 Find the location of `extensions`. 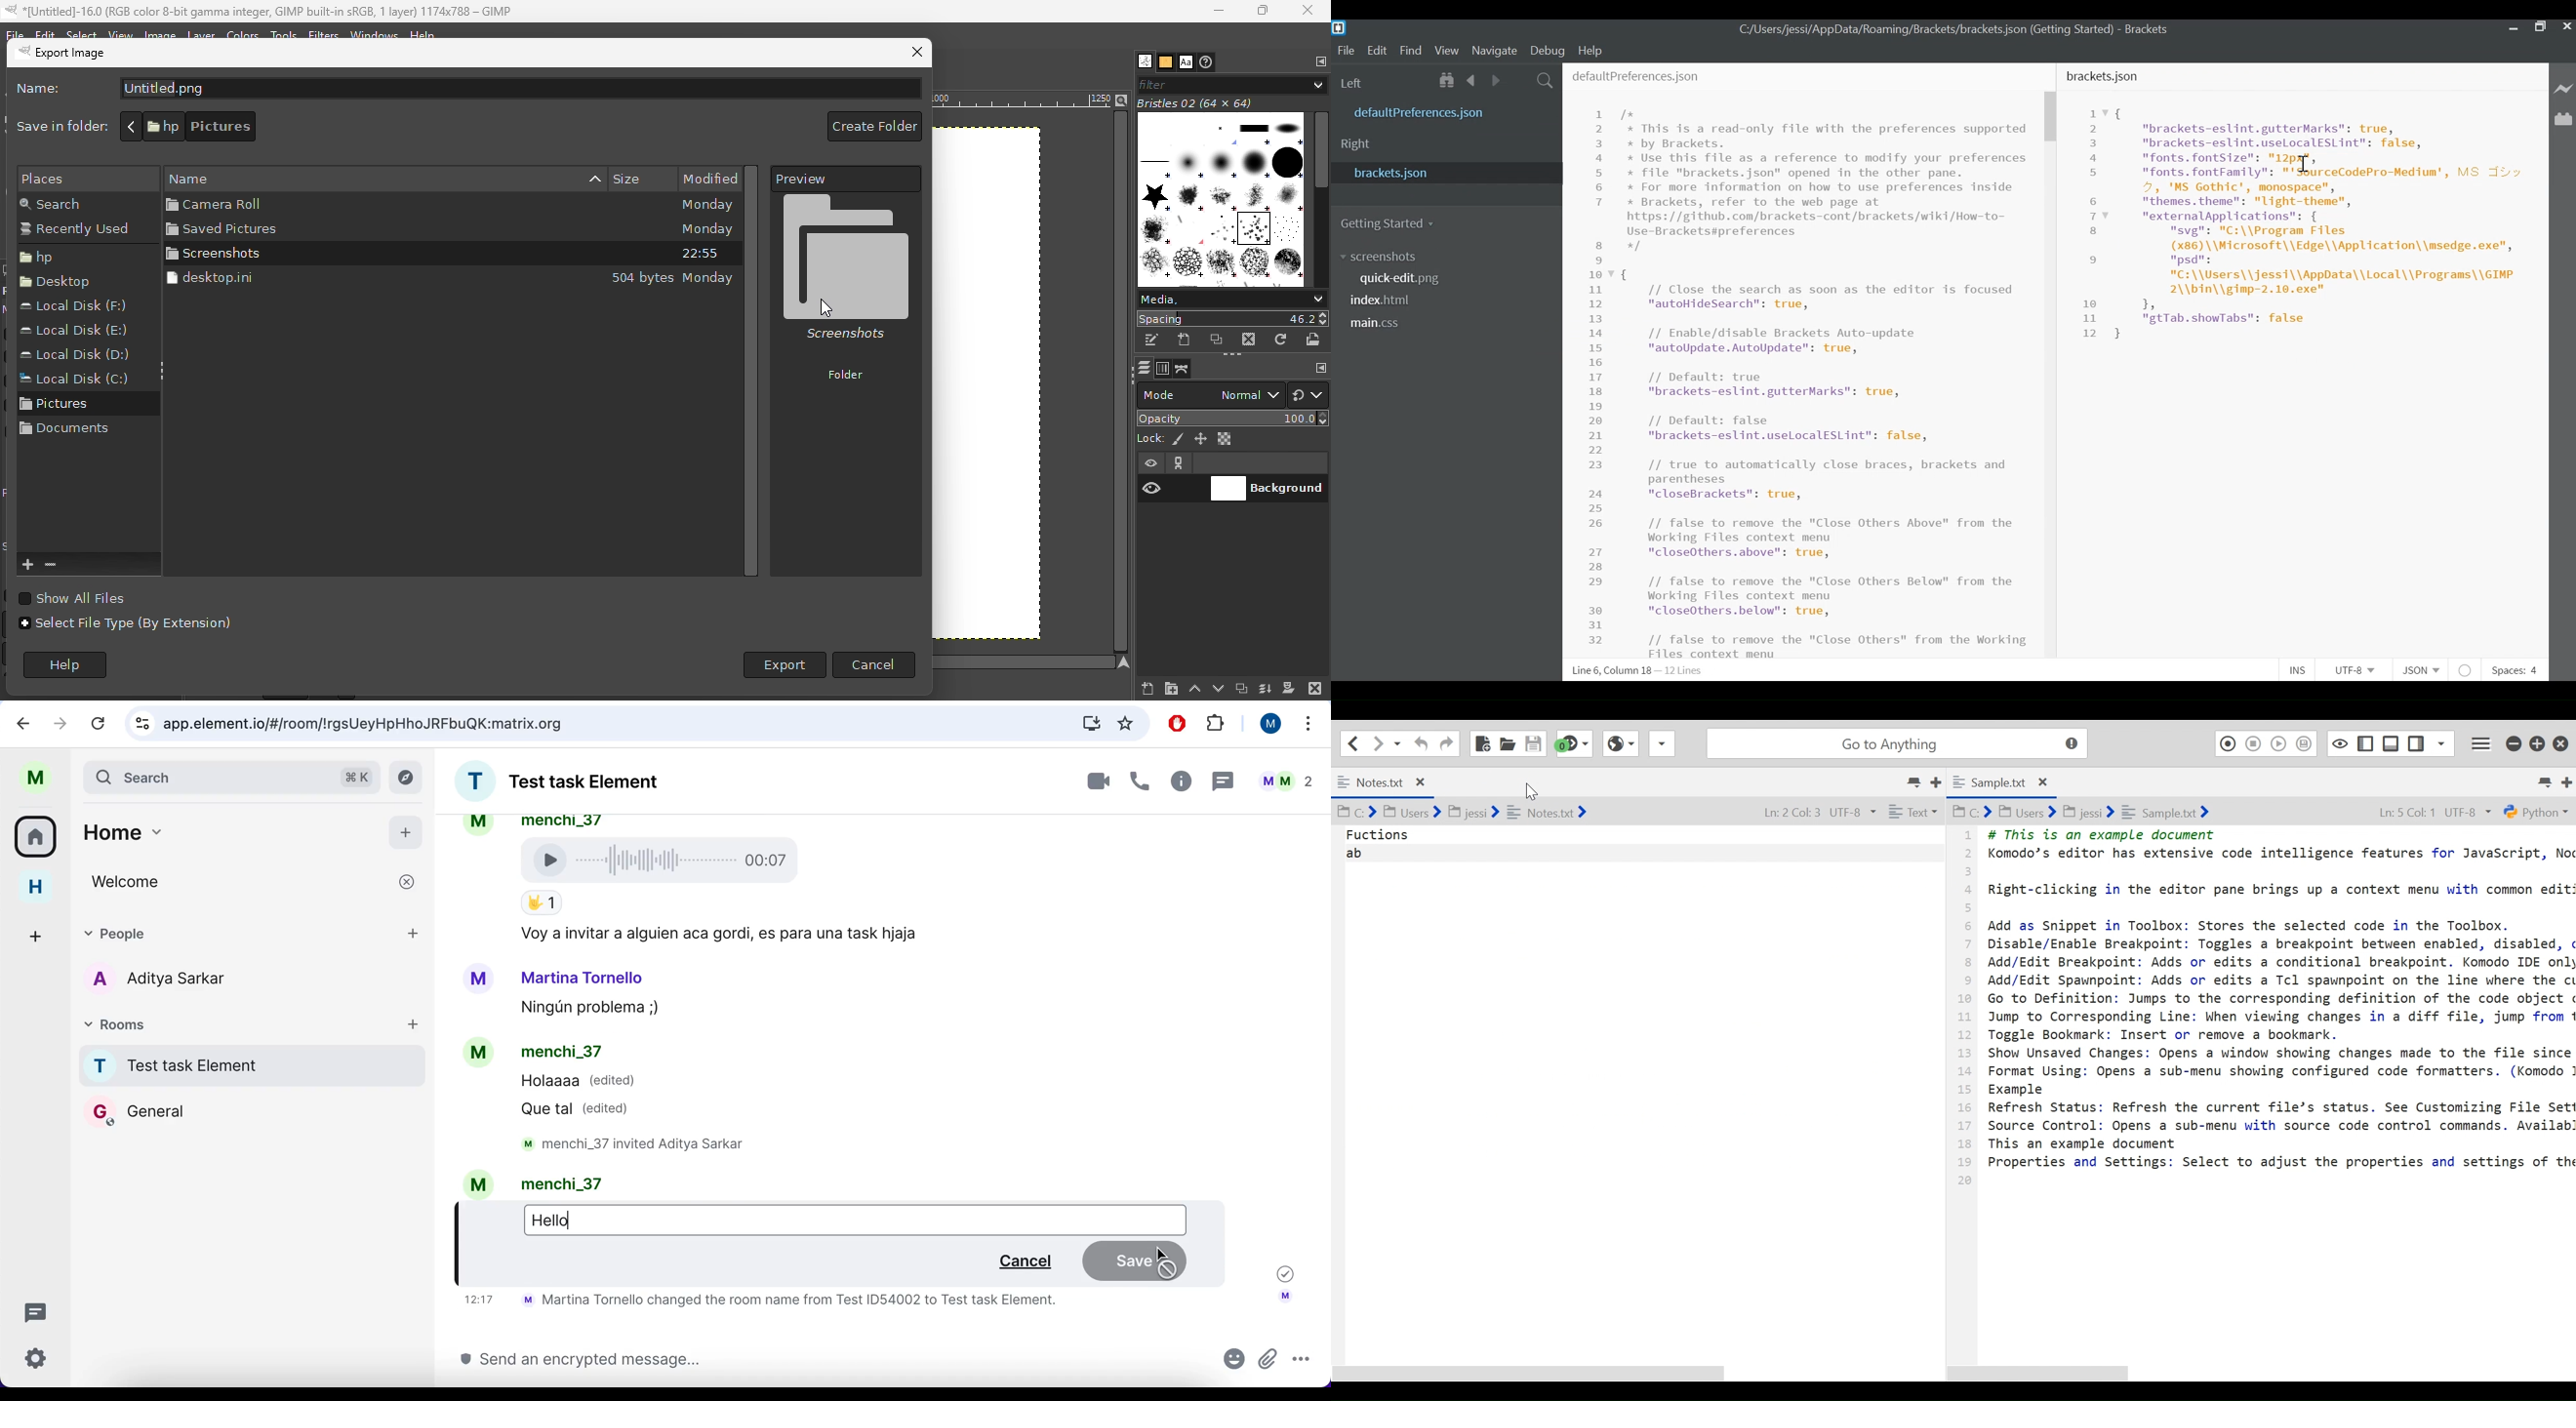

extensions is located at coordinates (1222, 723).